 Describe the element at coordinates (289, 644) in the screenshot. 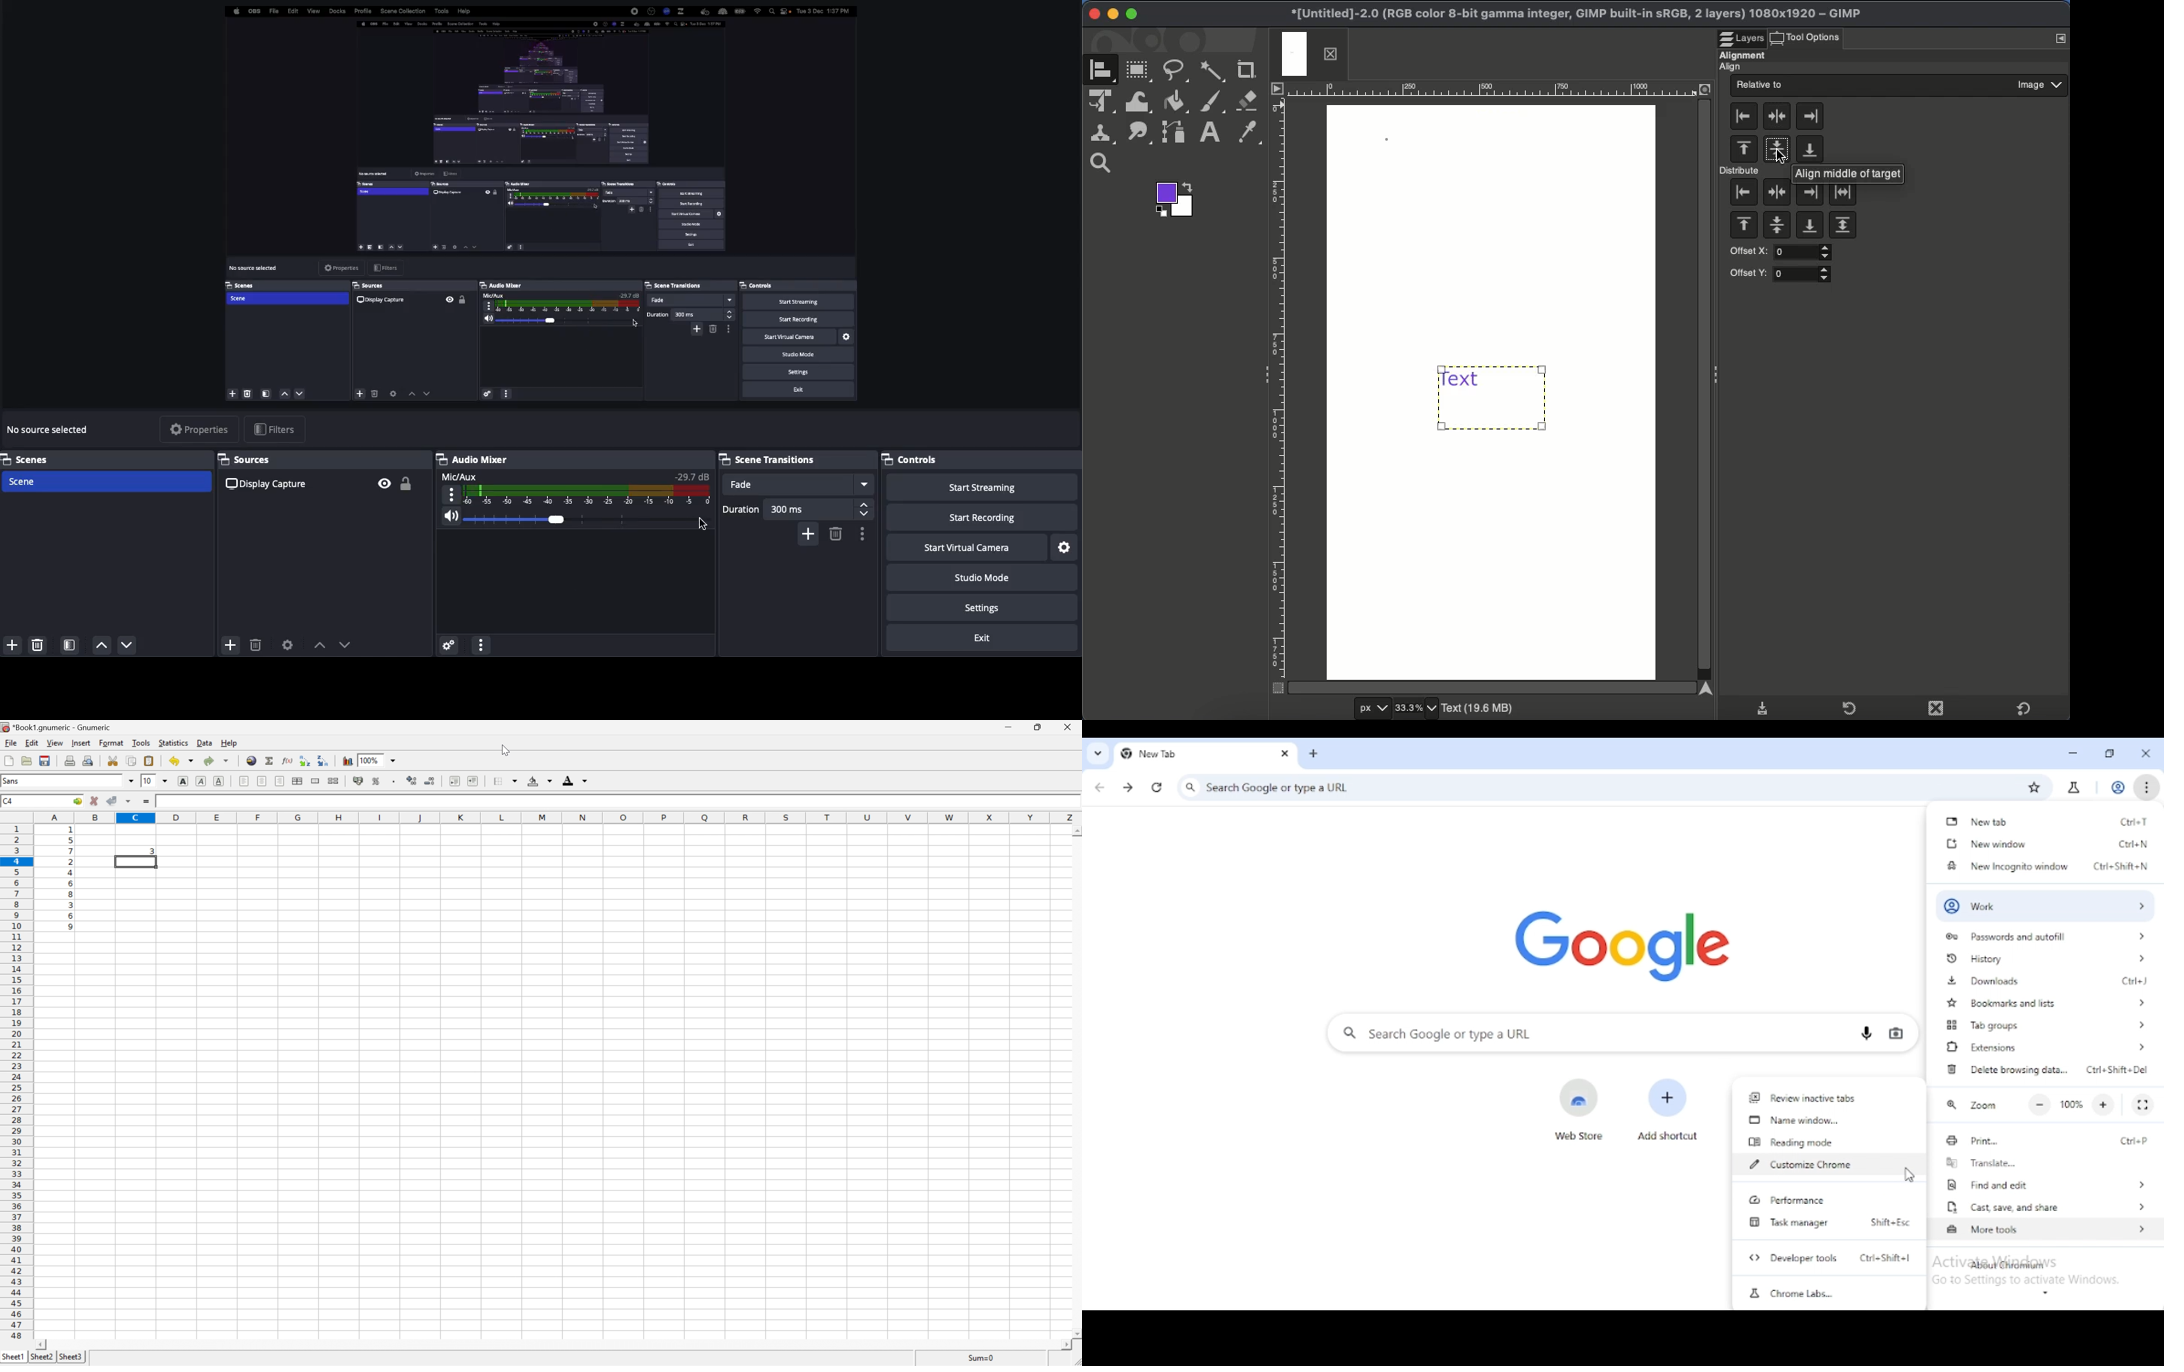

I see `Source preferences ` at that location.